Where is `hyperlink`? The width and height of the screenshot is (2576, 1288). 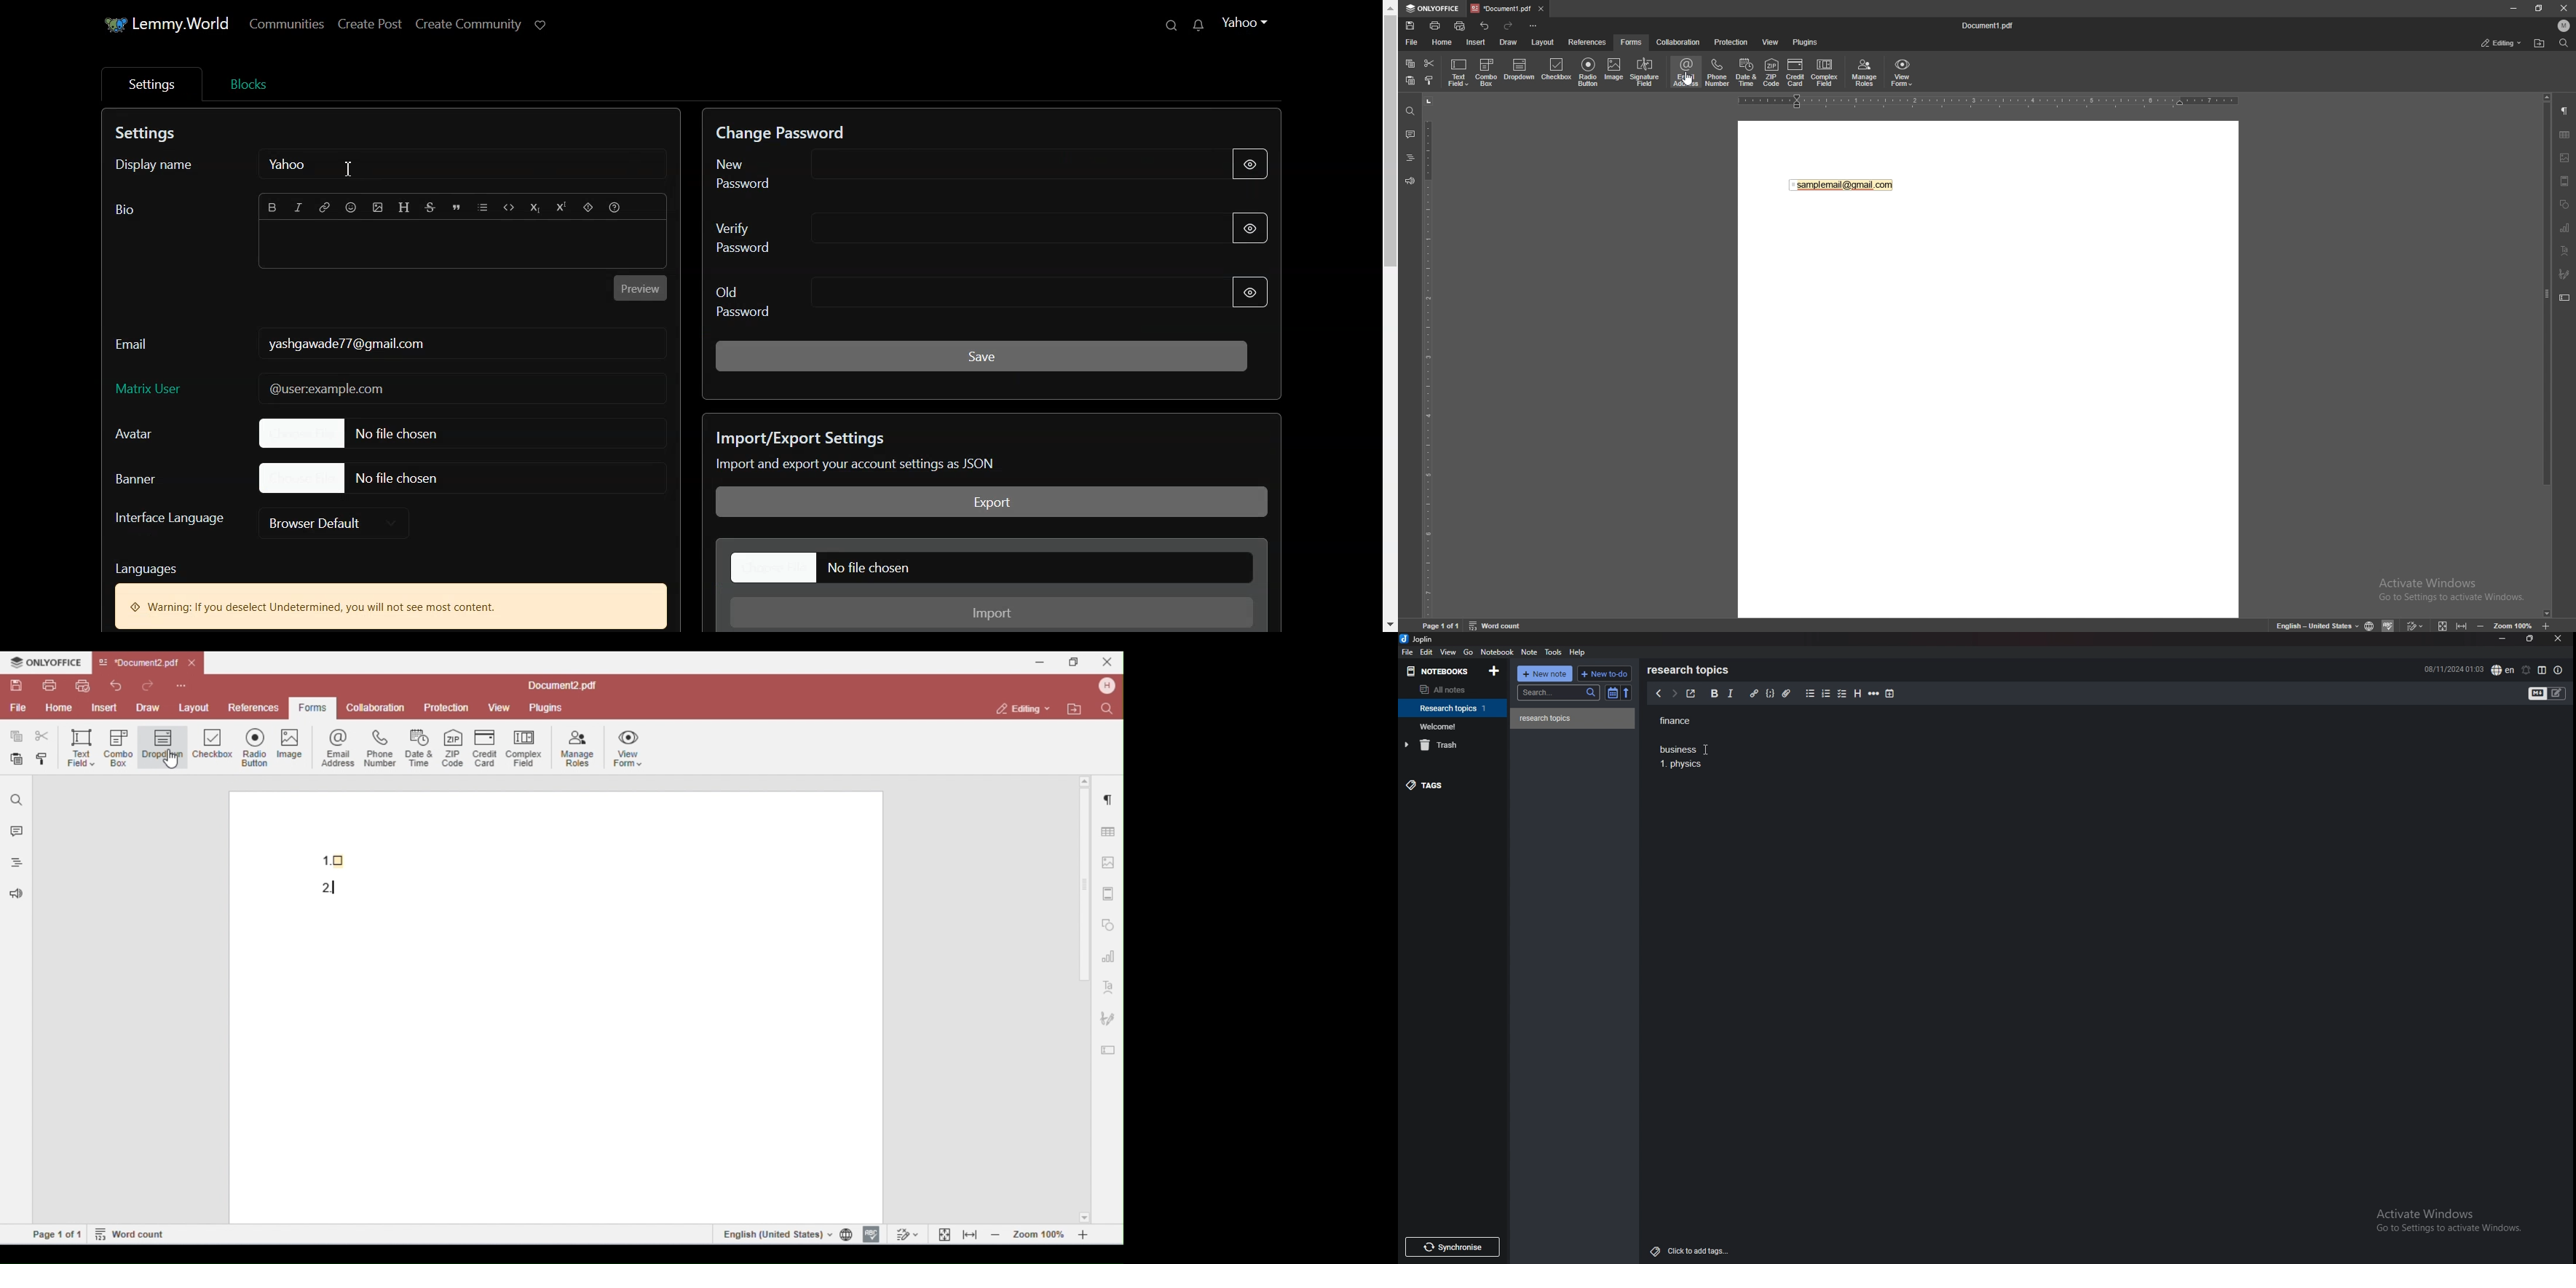 hyperlink is located at coordinates (1754, 694).